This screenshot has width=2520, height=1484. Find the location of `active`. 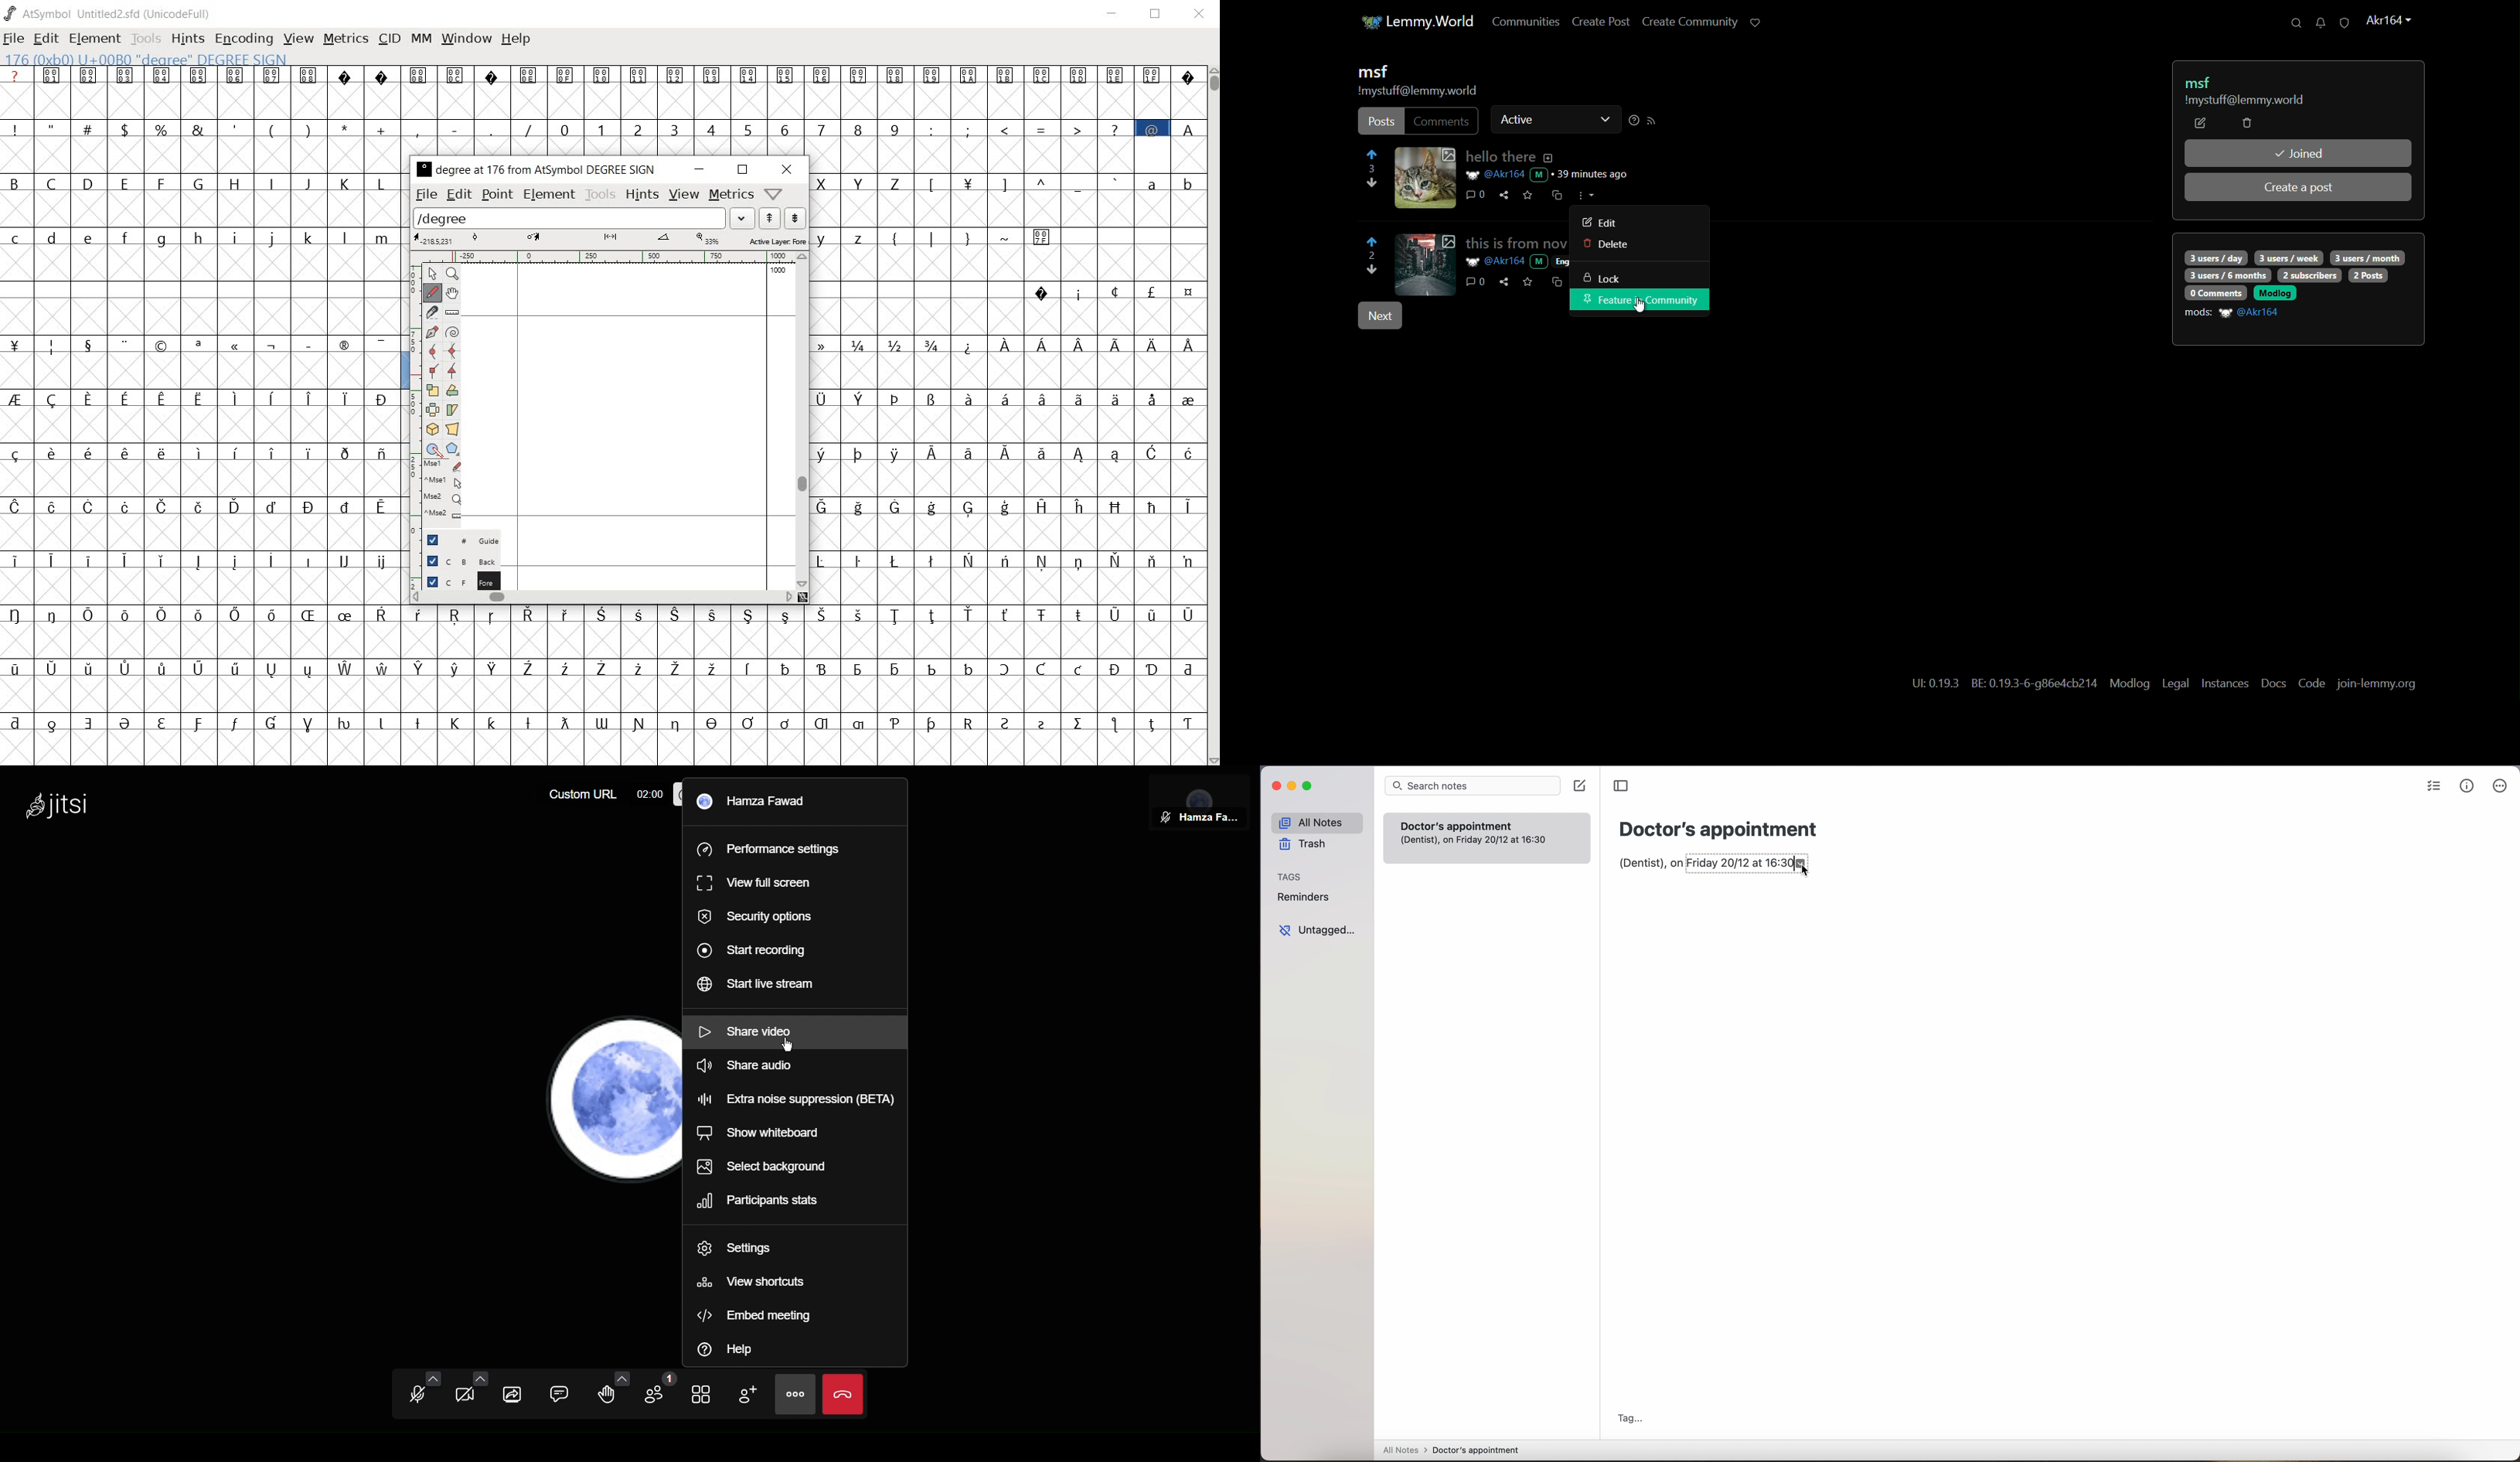

active is located at coordinates (1518, 118).